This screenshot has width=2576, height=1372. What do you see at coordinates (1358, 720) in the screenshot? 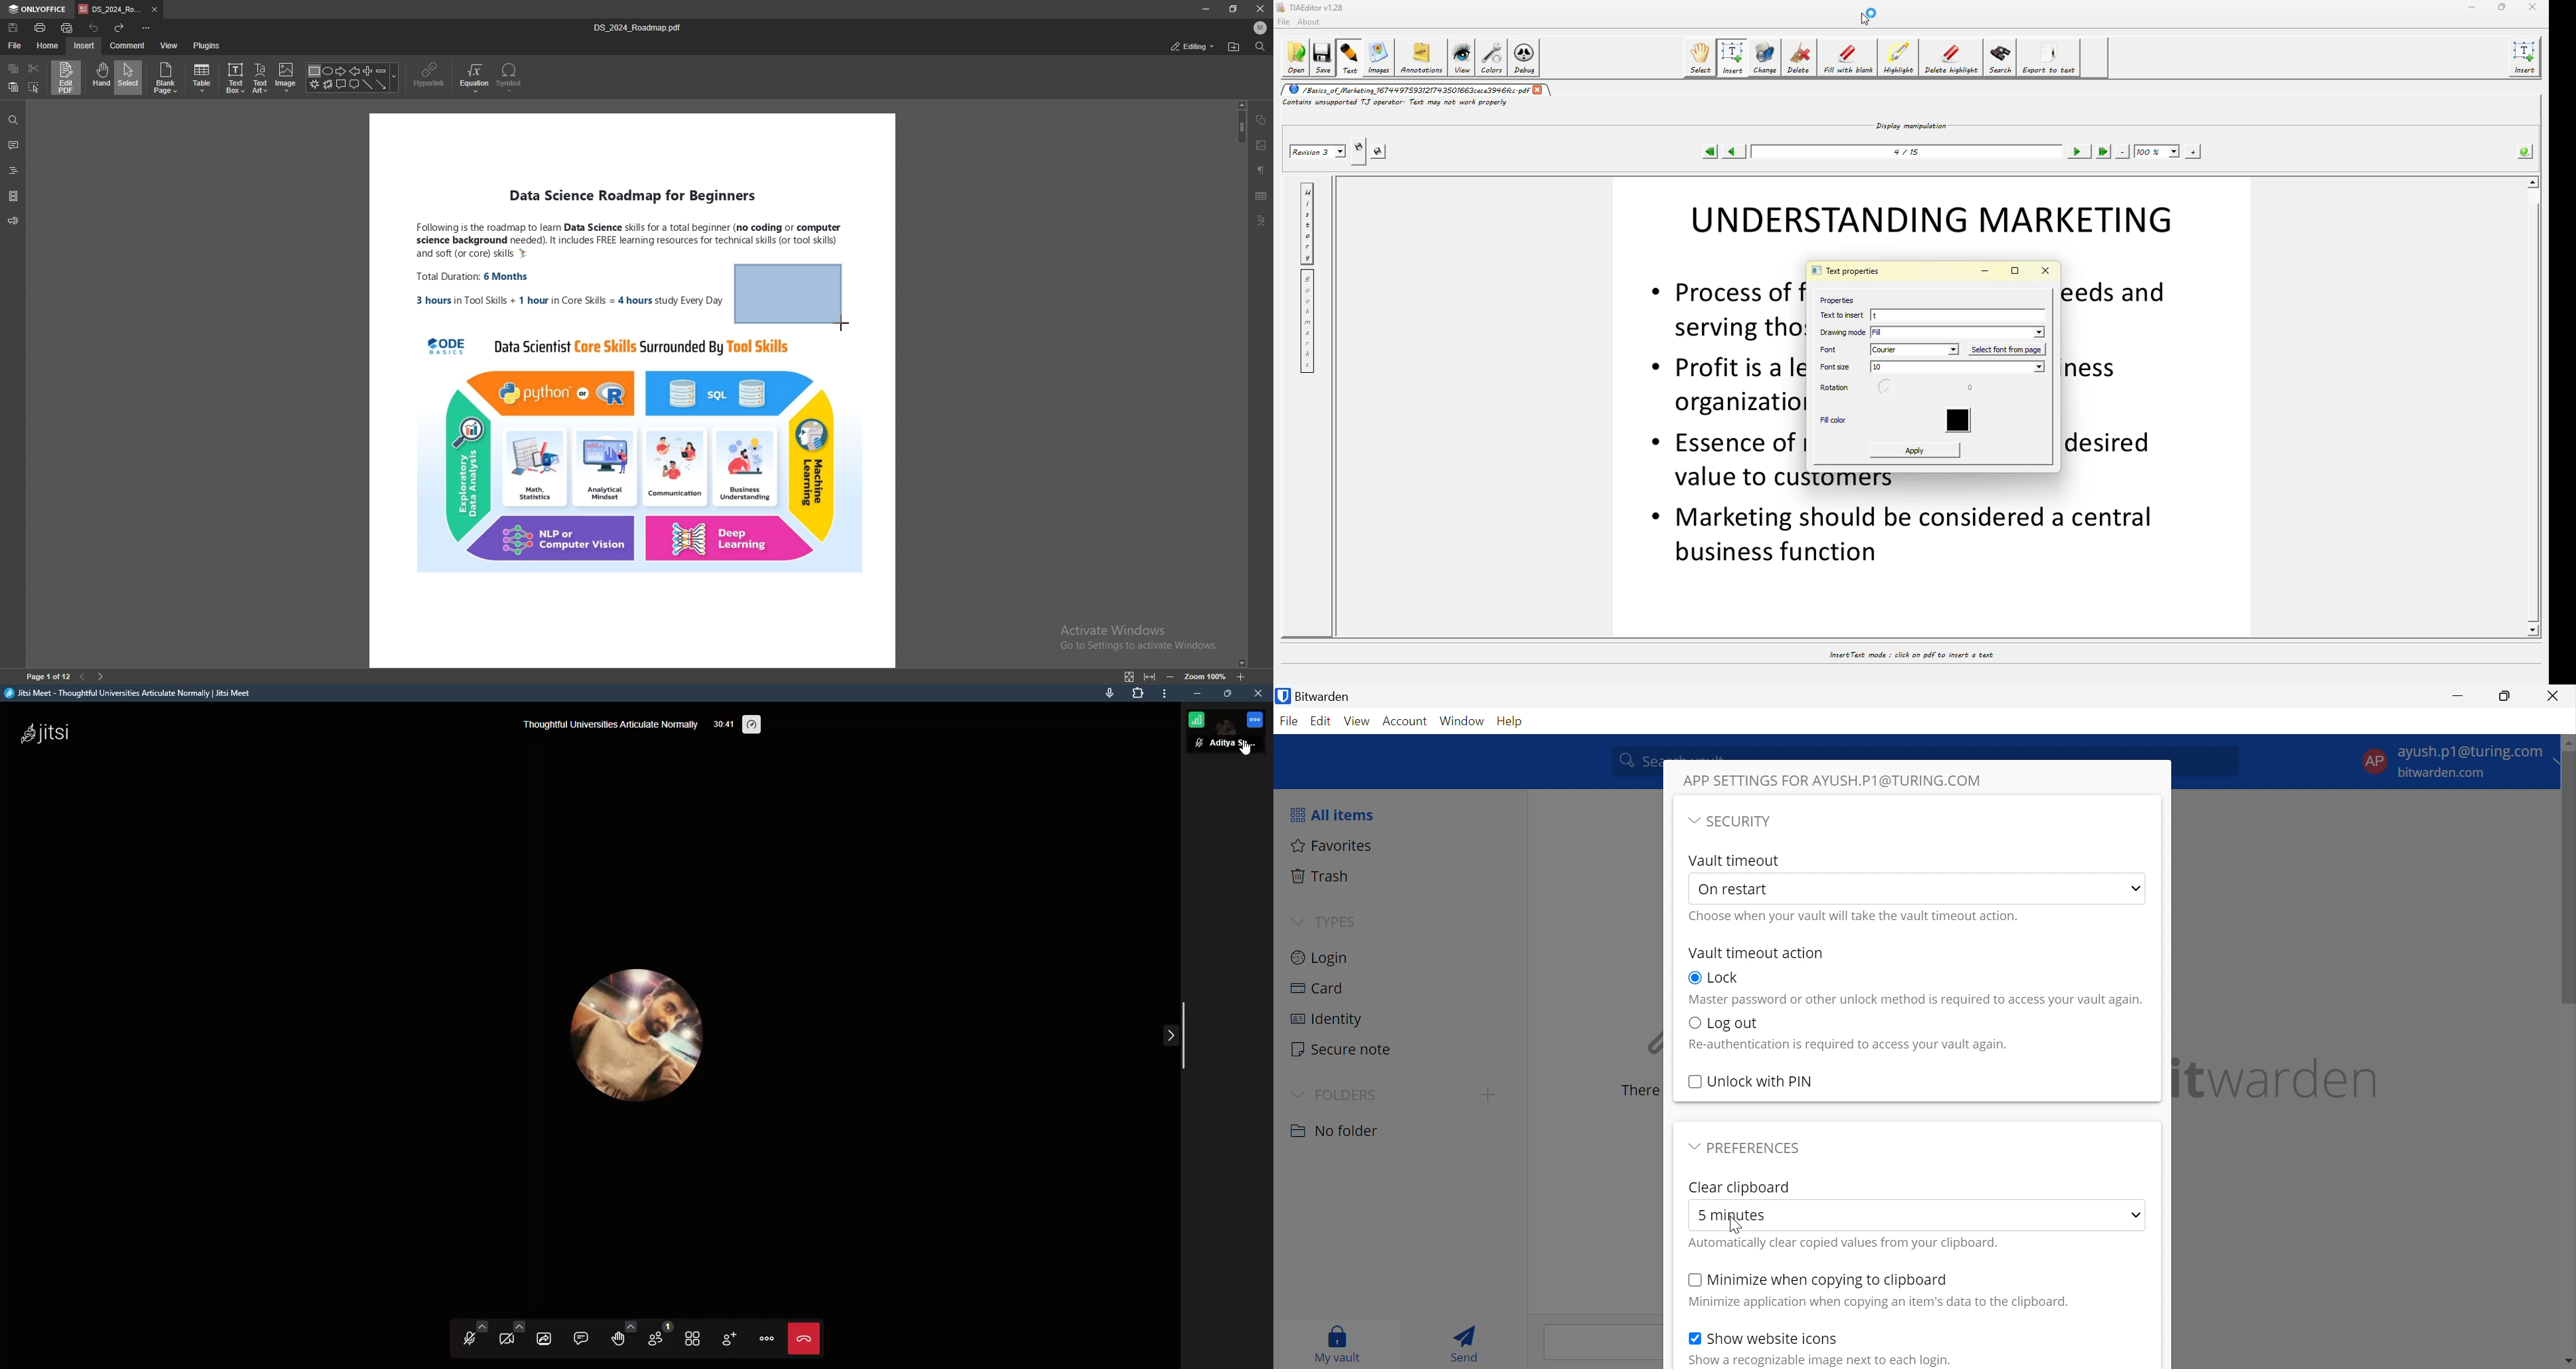
I see `View` at bounding box center [1358, 720].